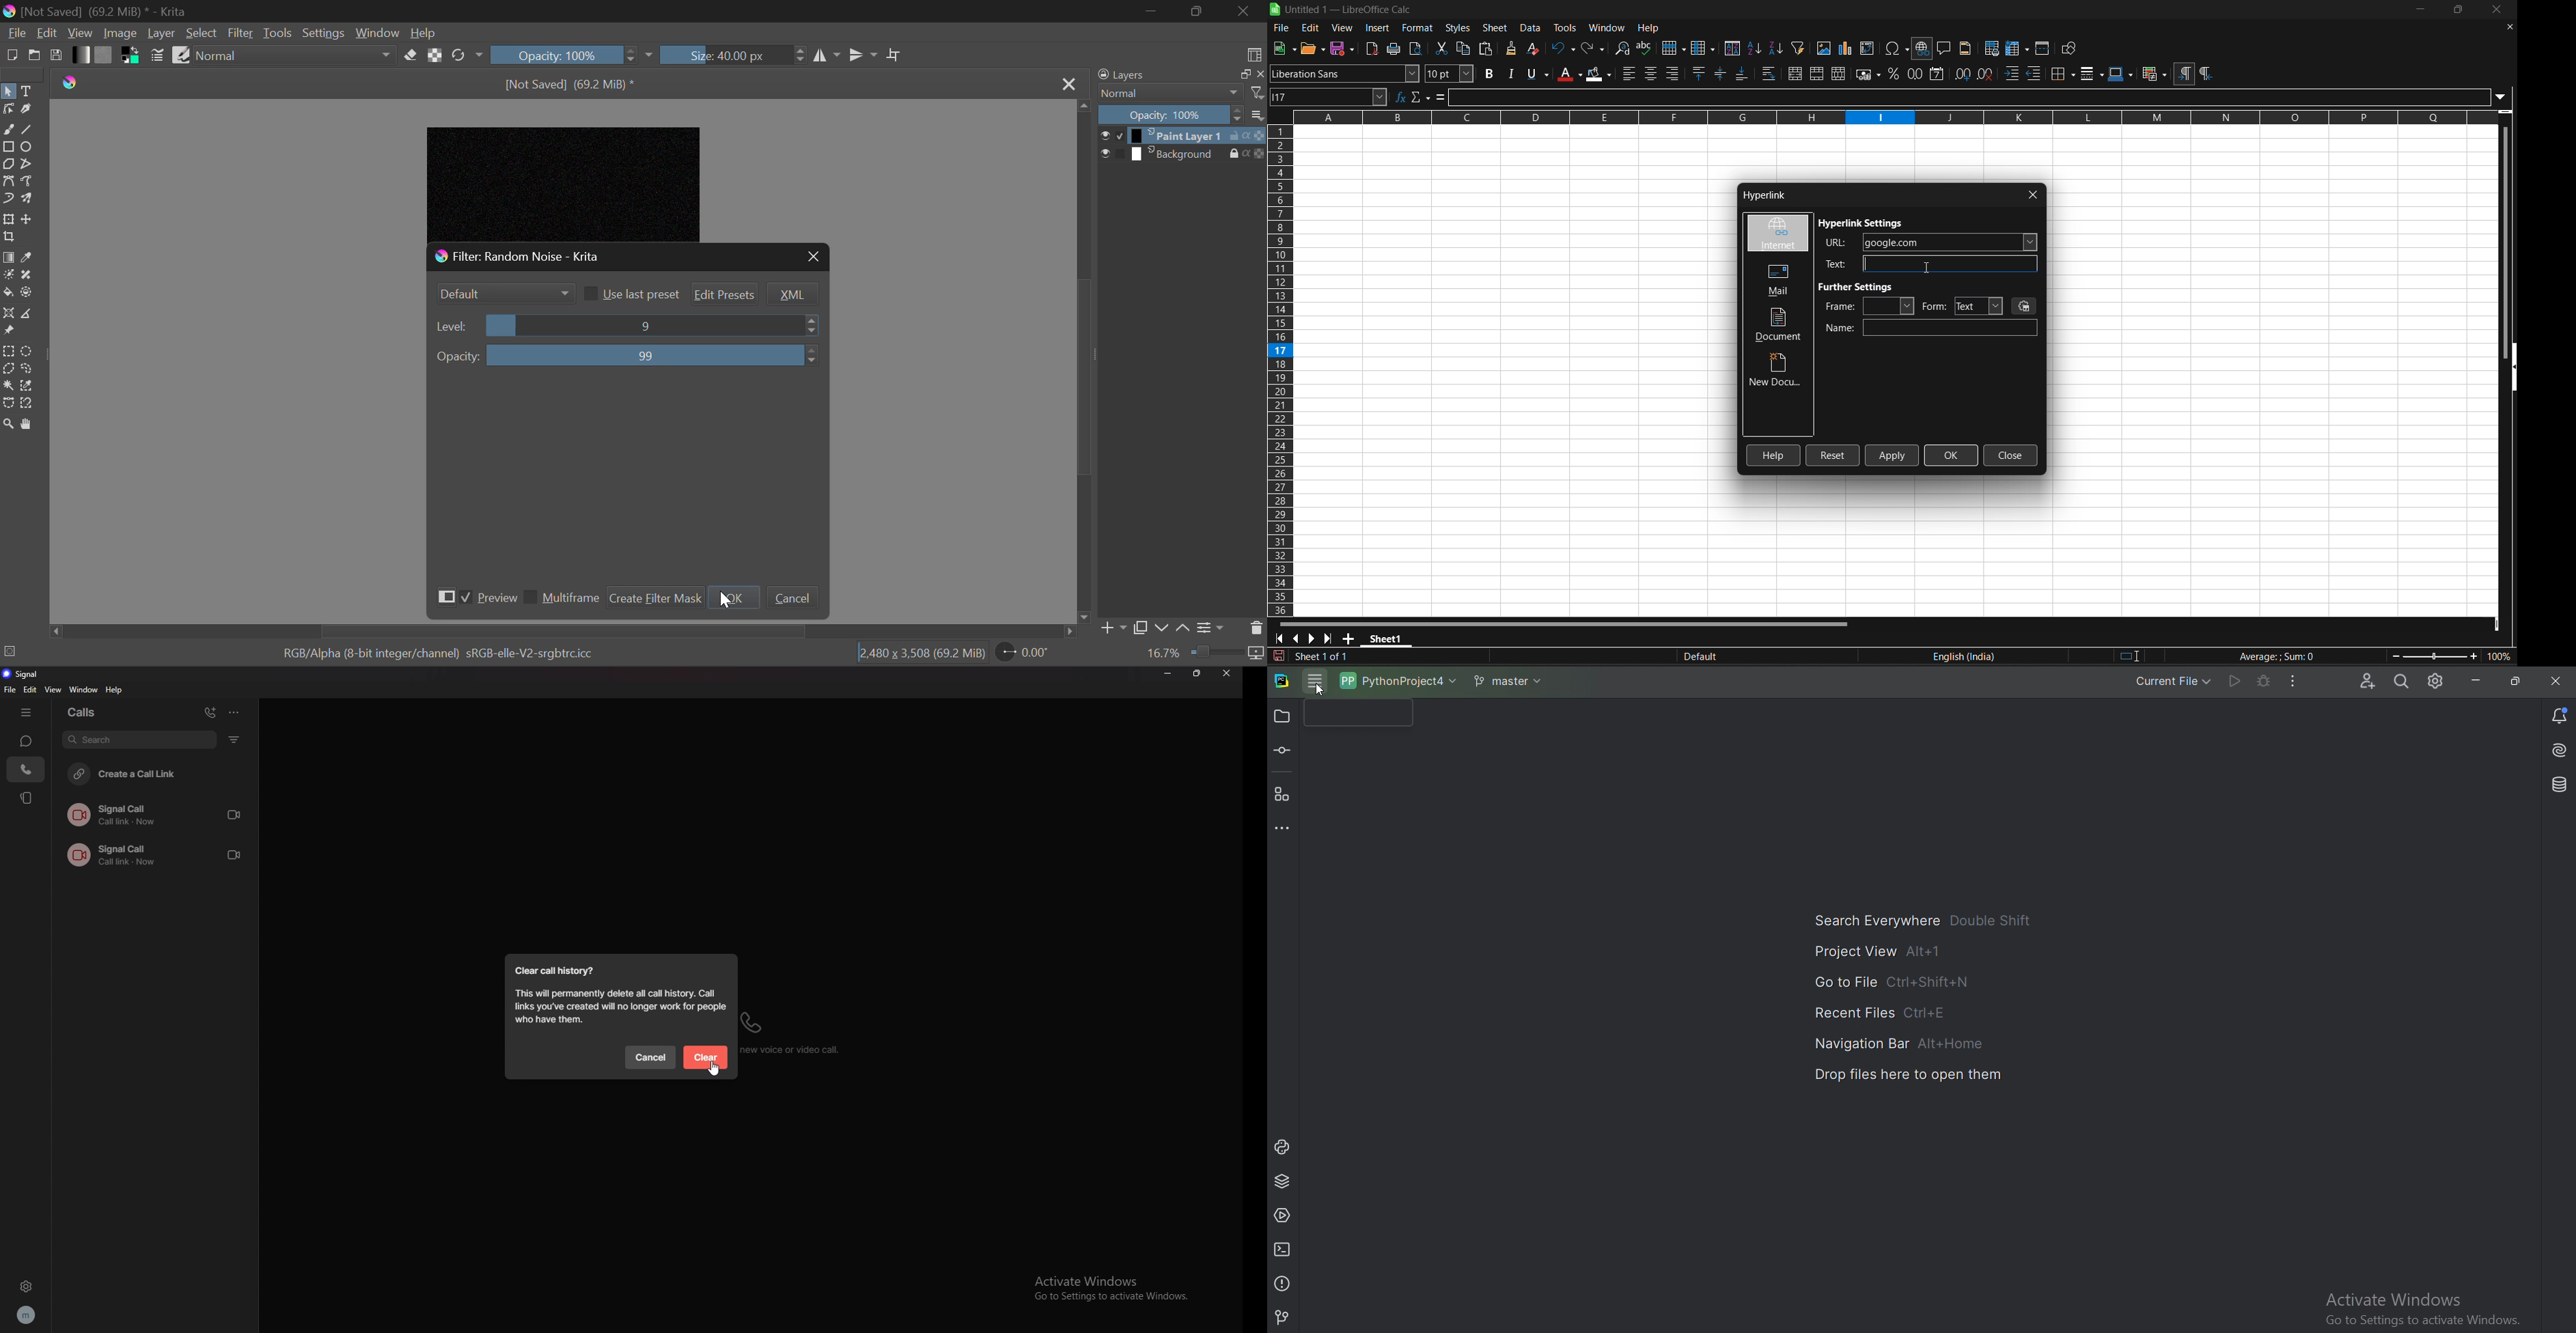 Image resolution: width=2576 pixels, height=1344 pixels. I want to click on Cursor, so click(1320, 690).